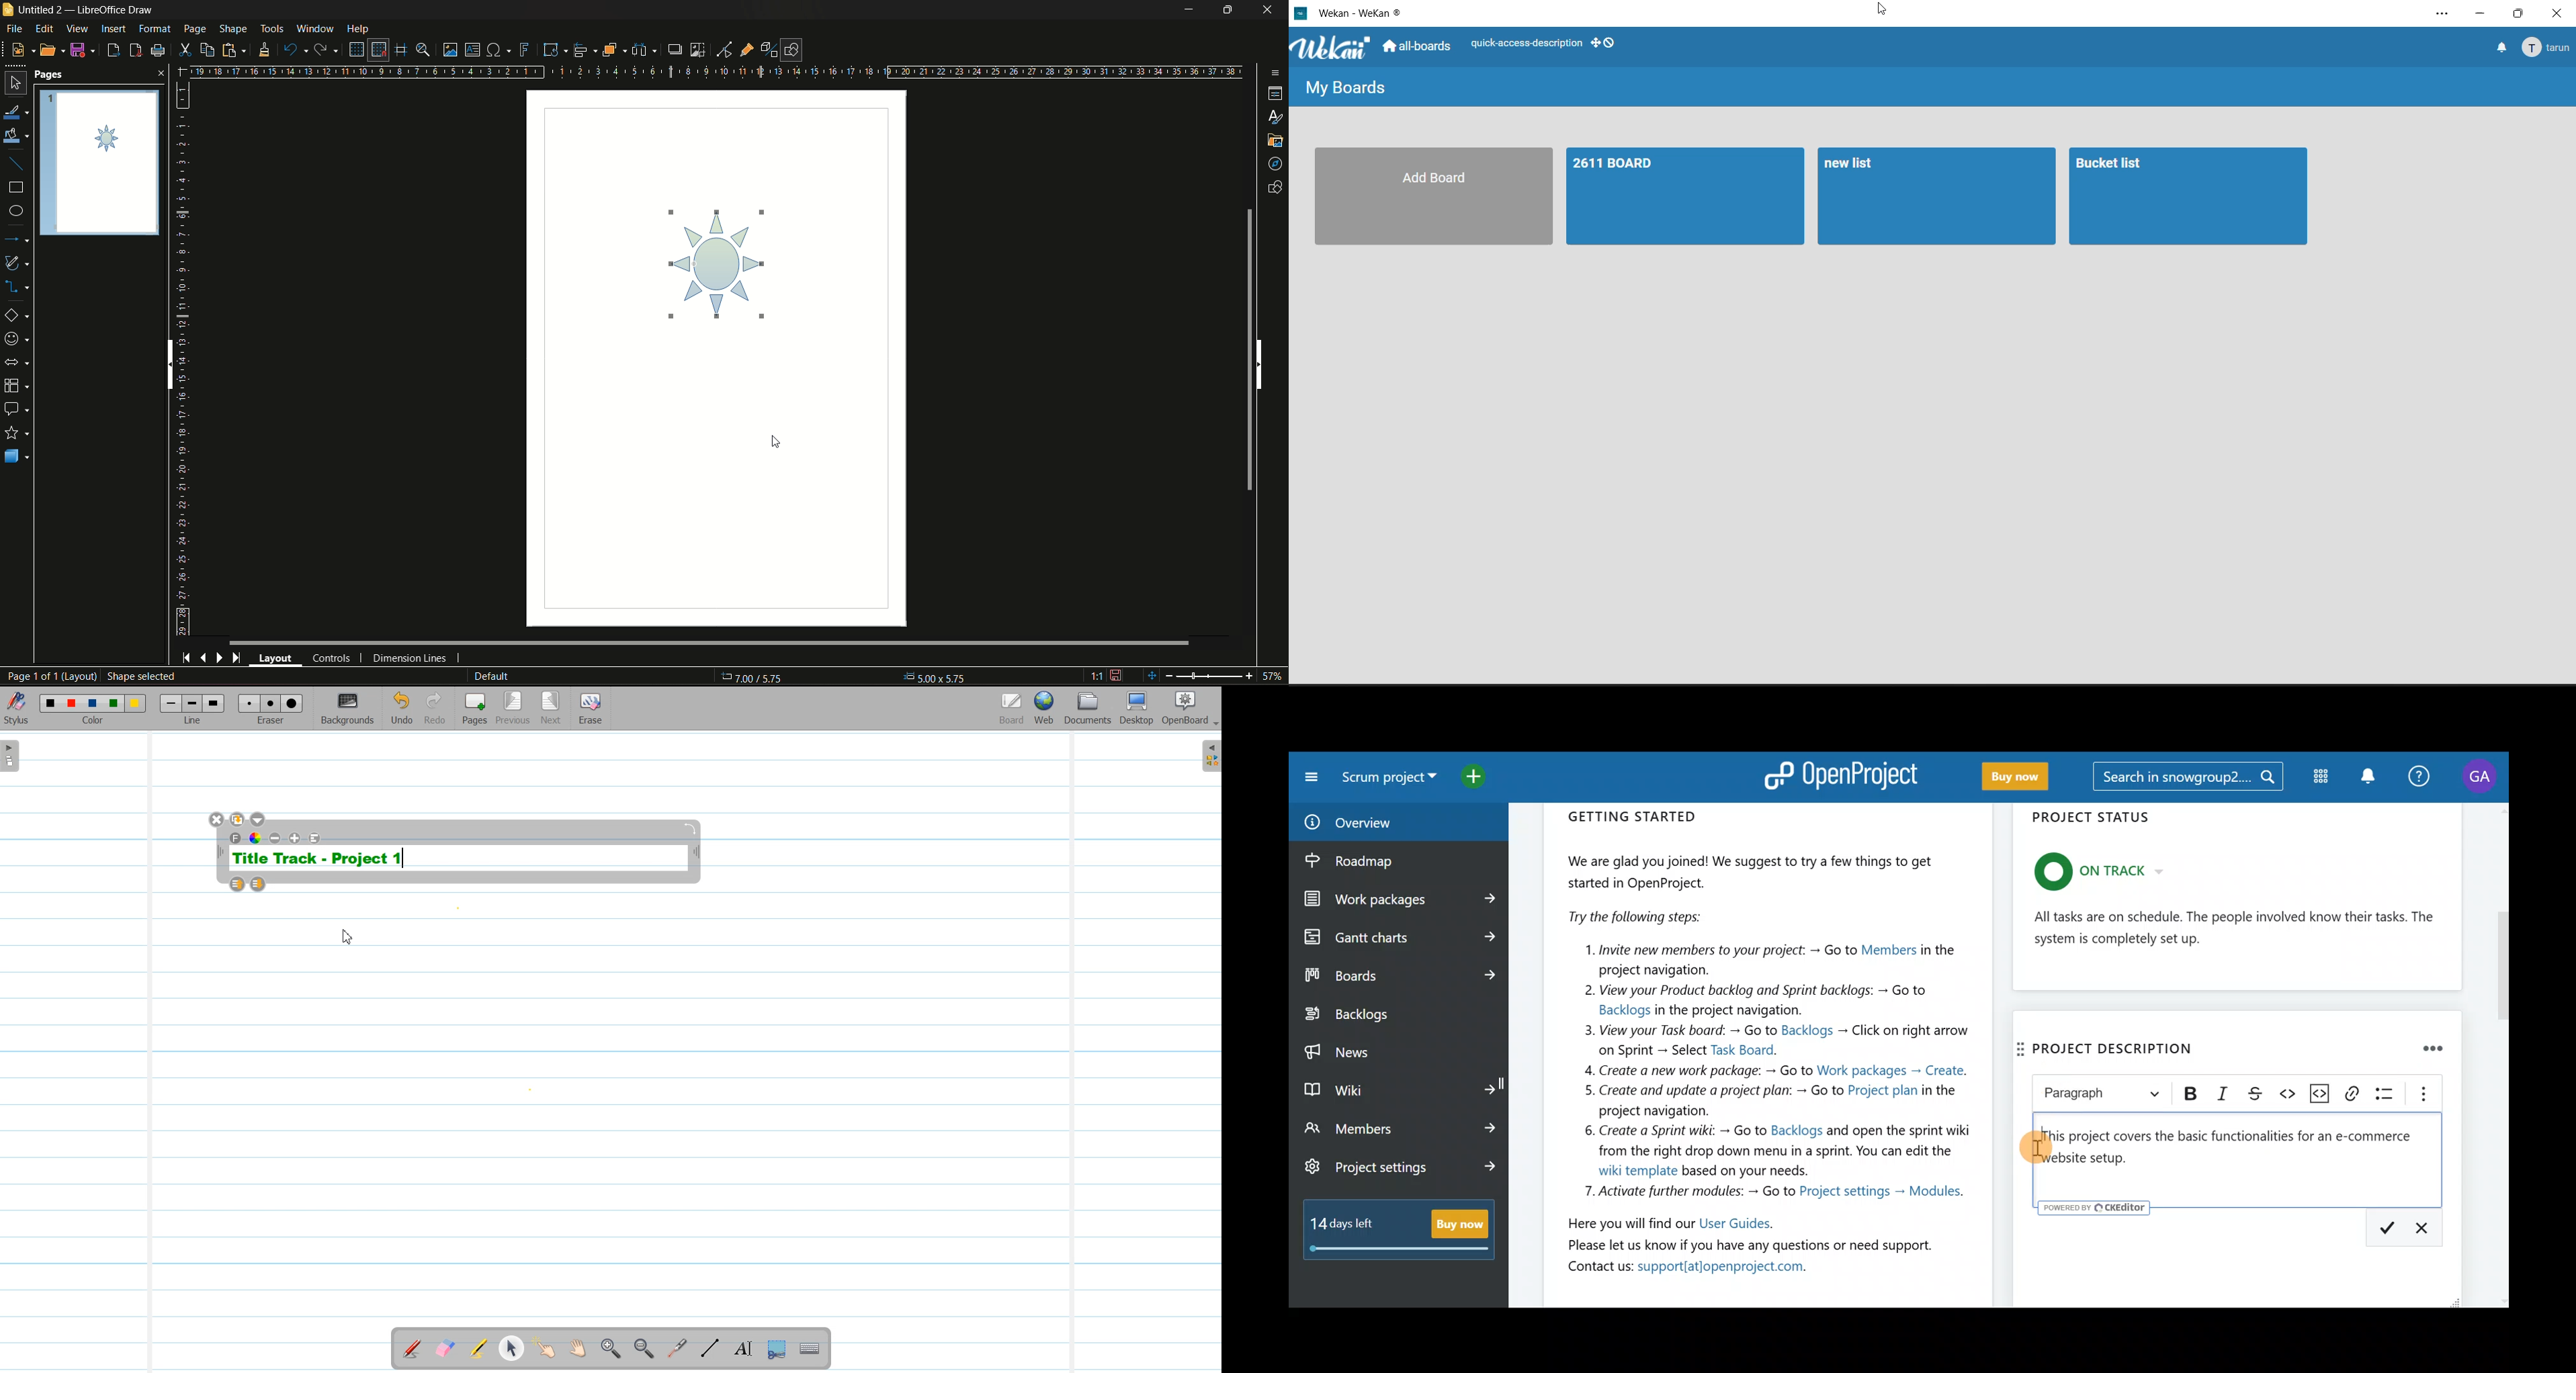 The width and height of the screenshot is (2576, 1400). I want to click on Heading, so click(2104, 1096).